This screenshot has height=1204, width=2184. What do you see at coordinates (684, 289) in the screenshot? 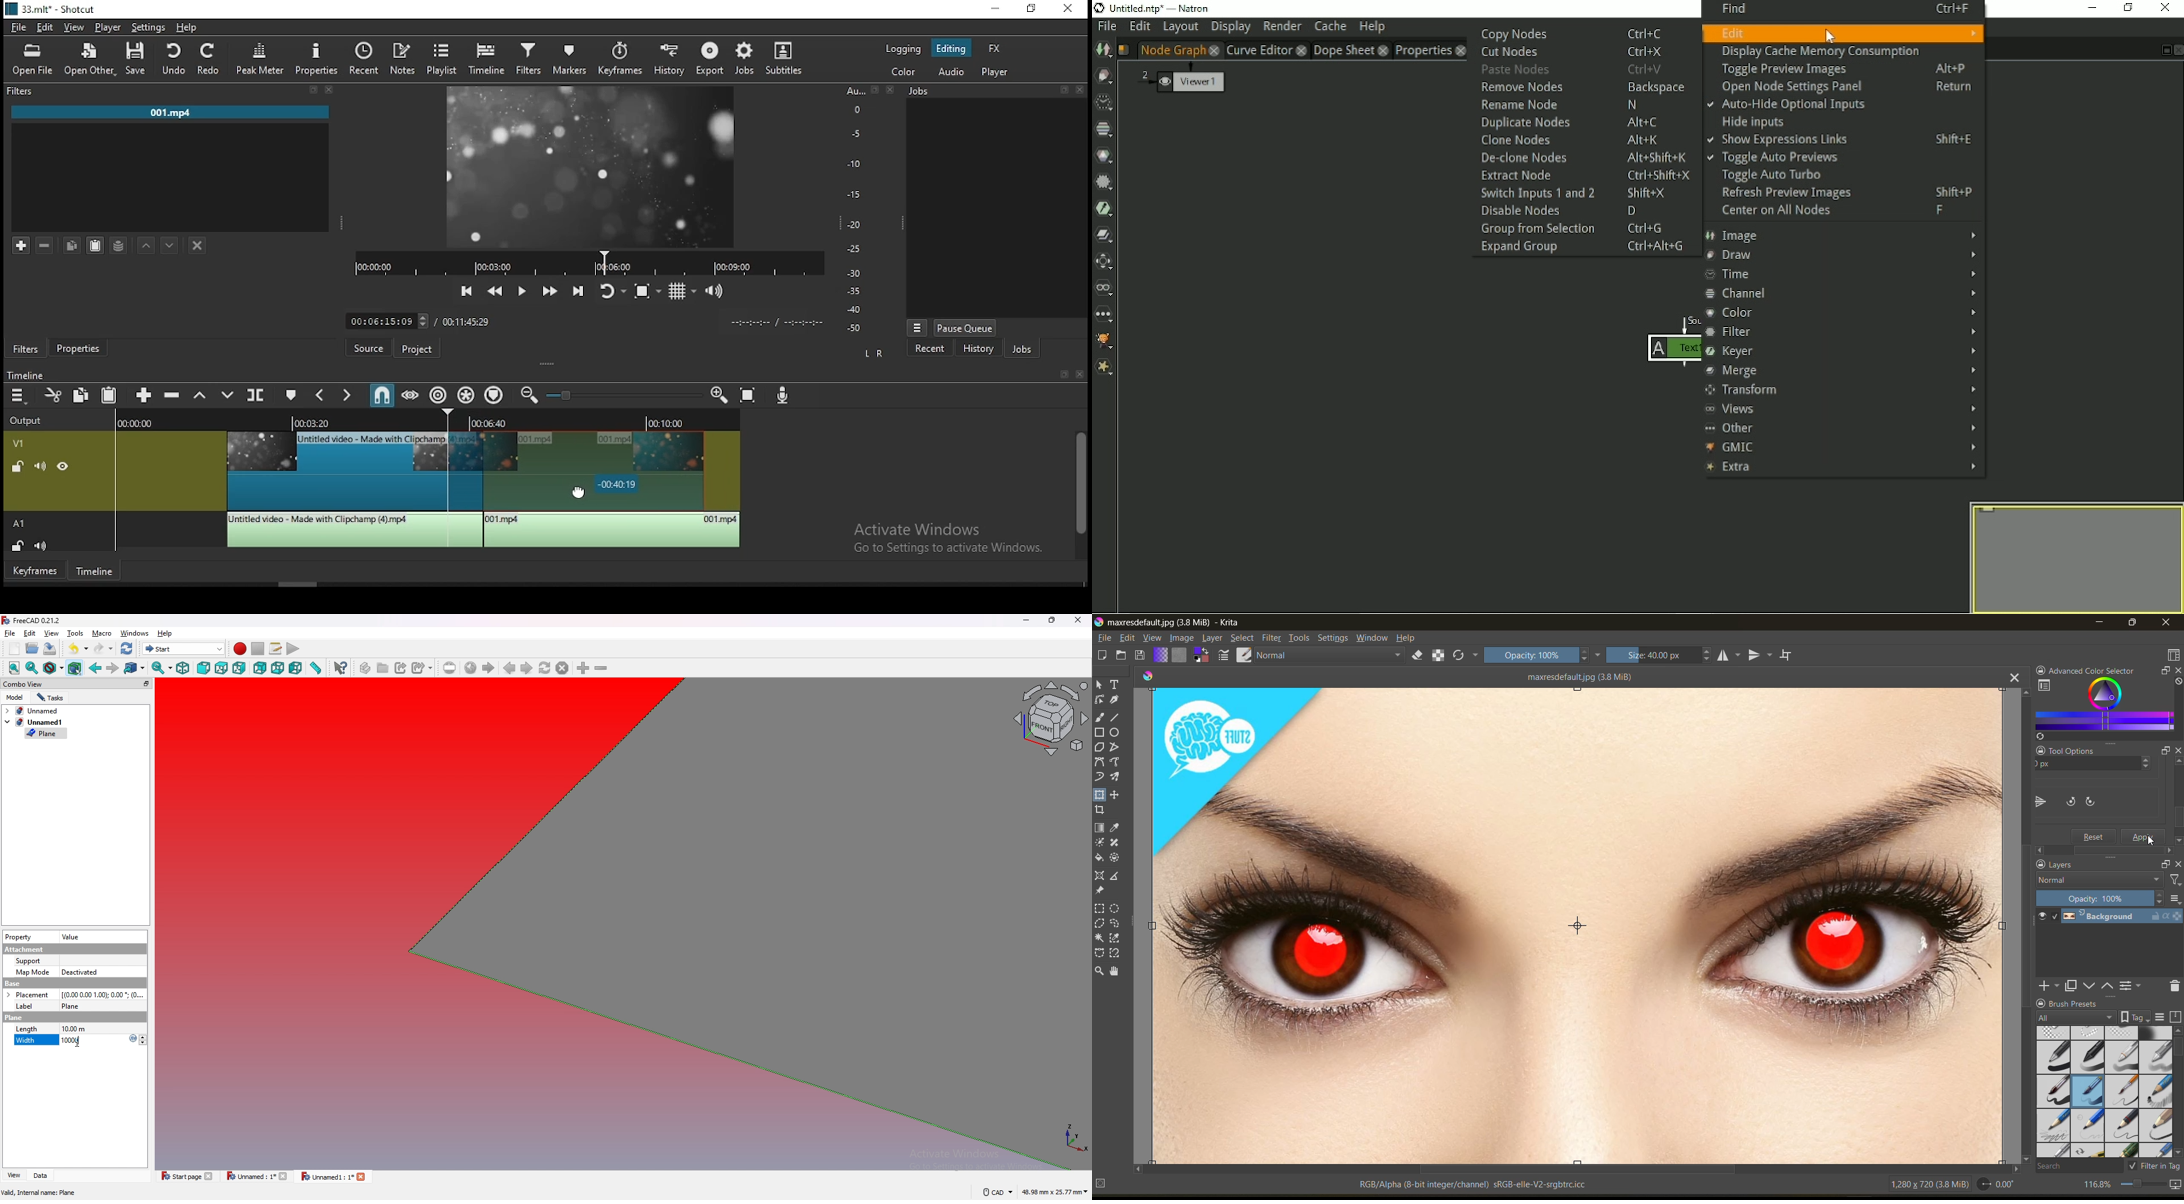
I see `toggle grid display on player` at bounding box center [684, 289].